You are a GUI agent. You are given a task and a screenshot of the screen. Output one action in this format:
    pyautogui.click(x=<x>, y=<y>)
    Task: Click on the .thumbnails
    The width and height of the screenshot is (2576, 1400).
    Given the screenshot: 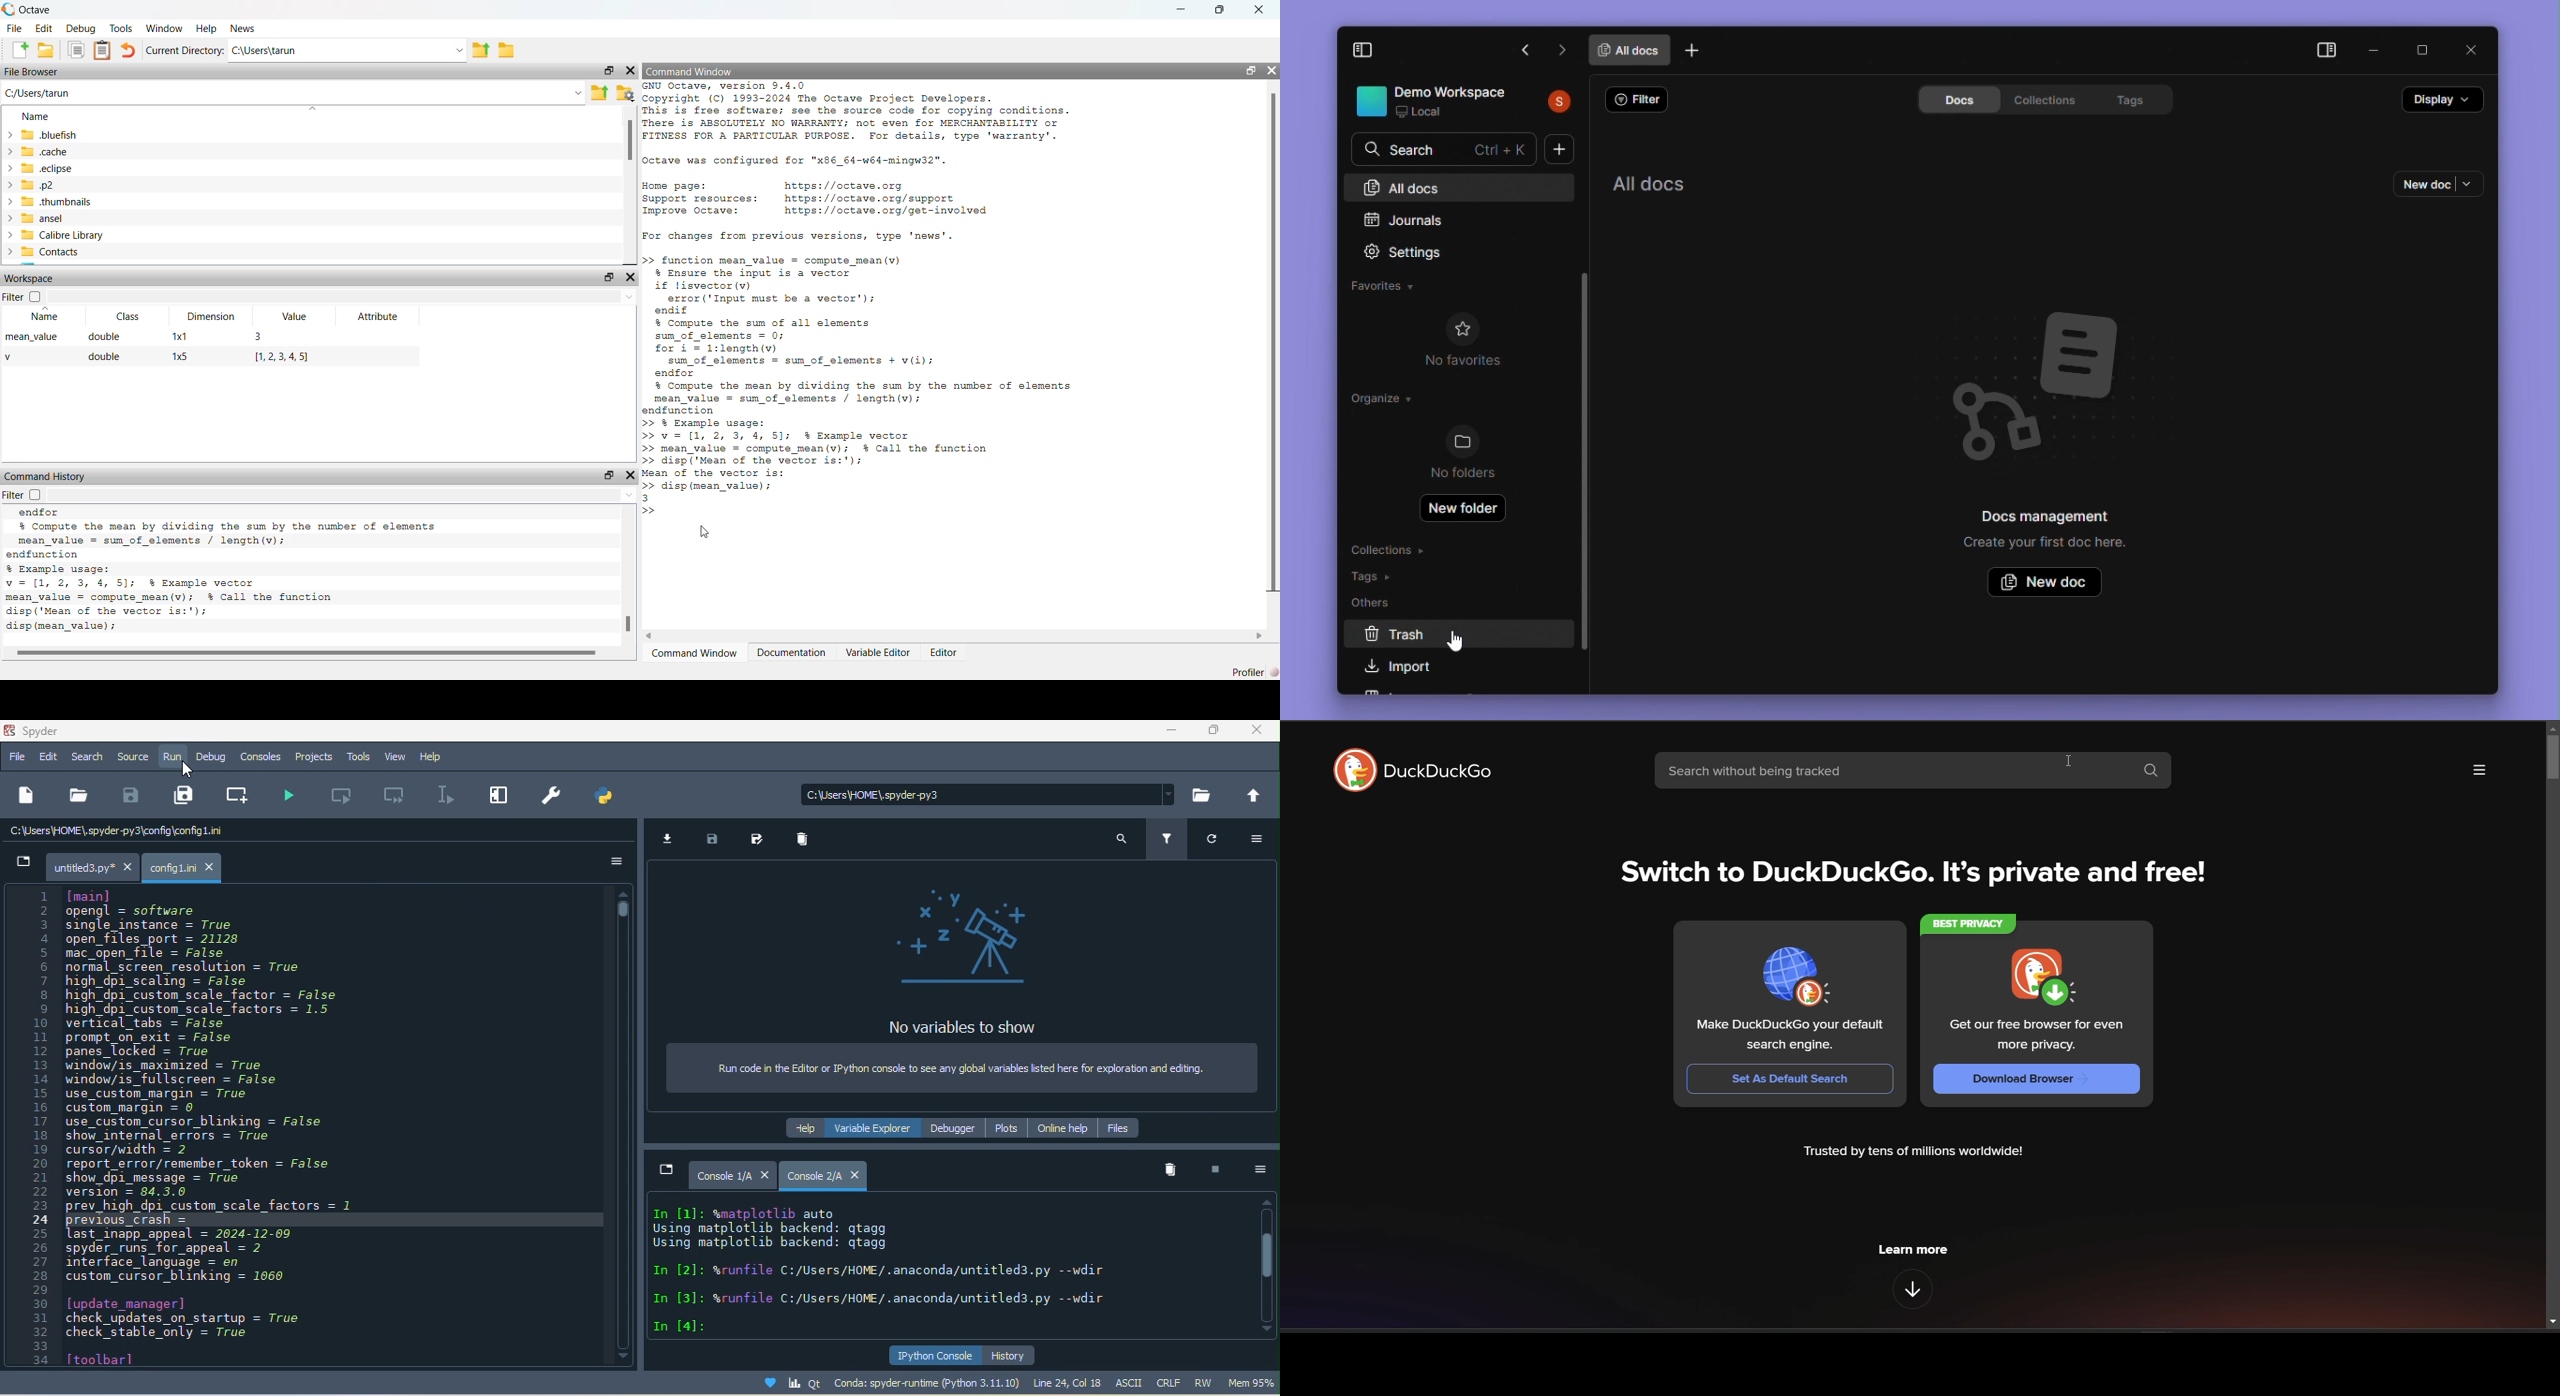 What is the action you would take?
    pyautogui.click(x=56, y=203)
    